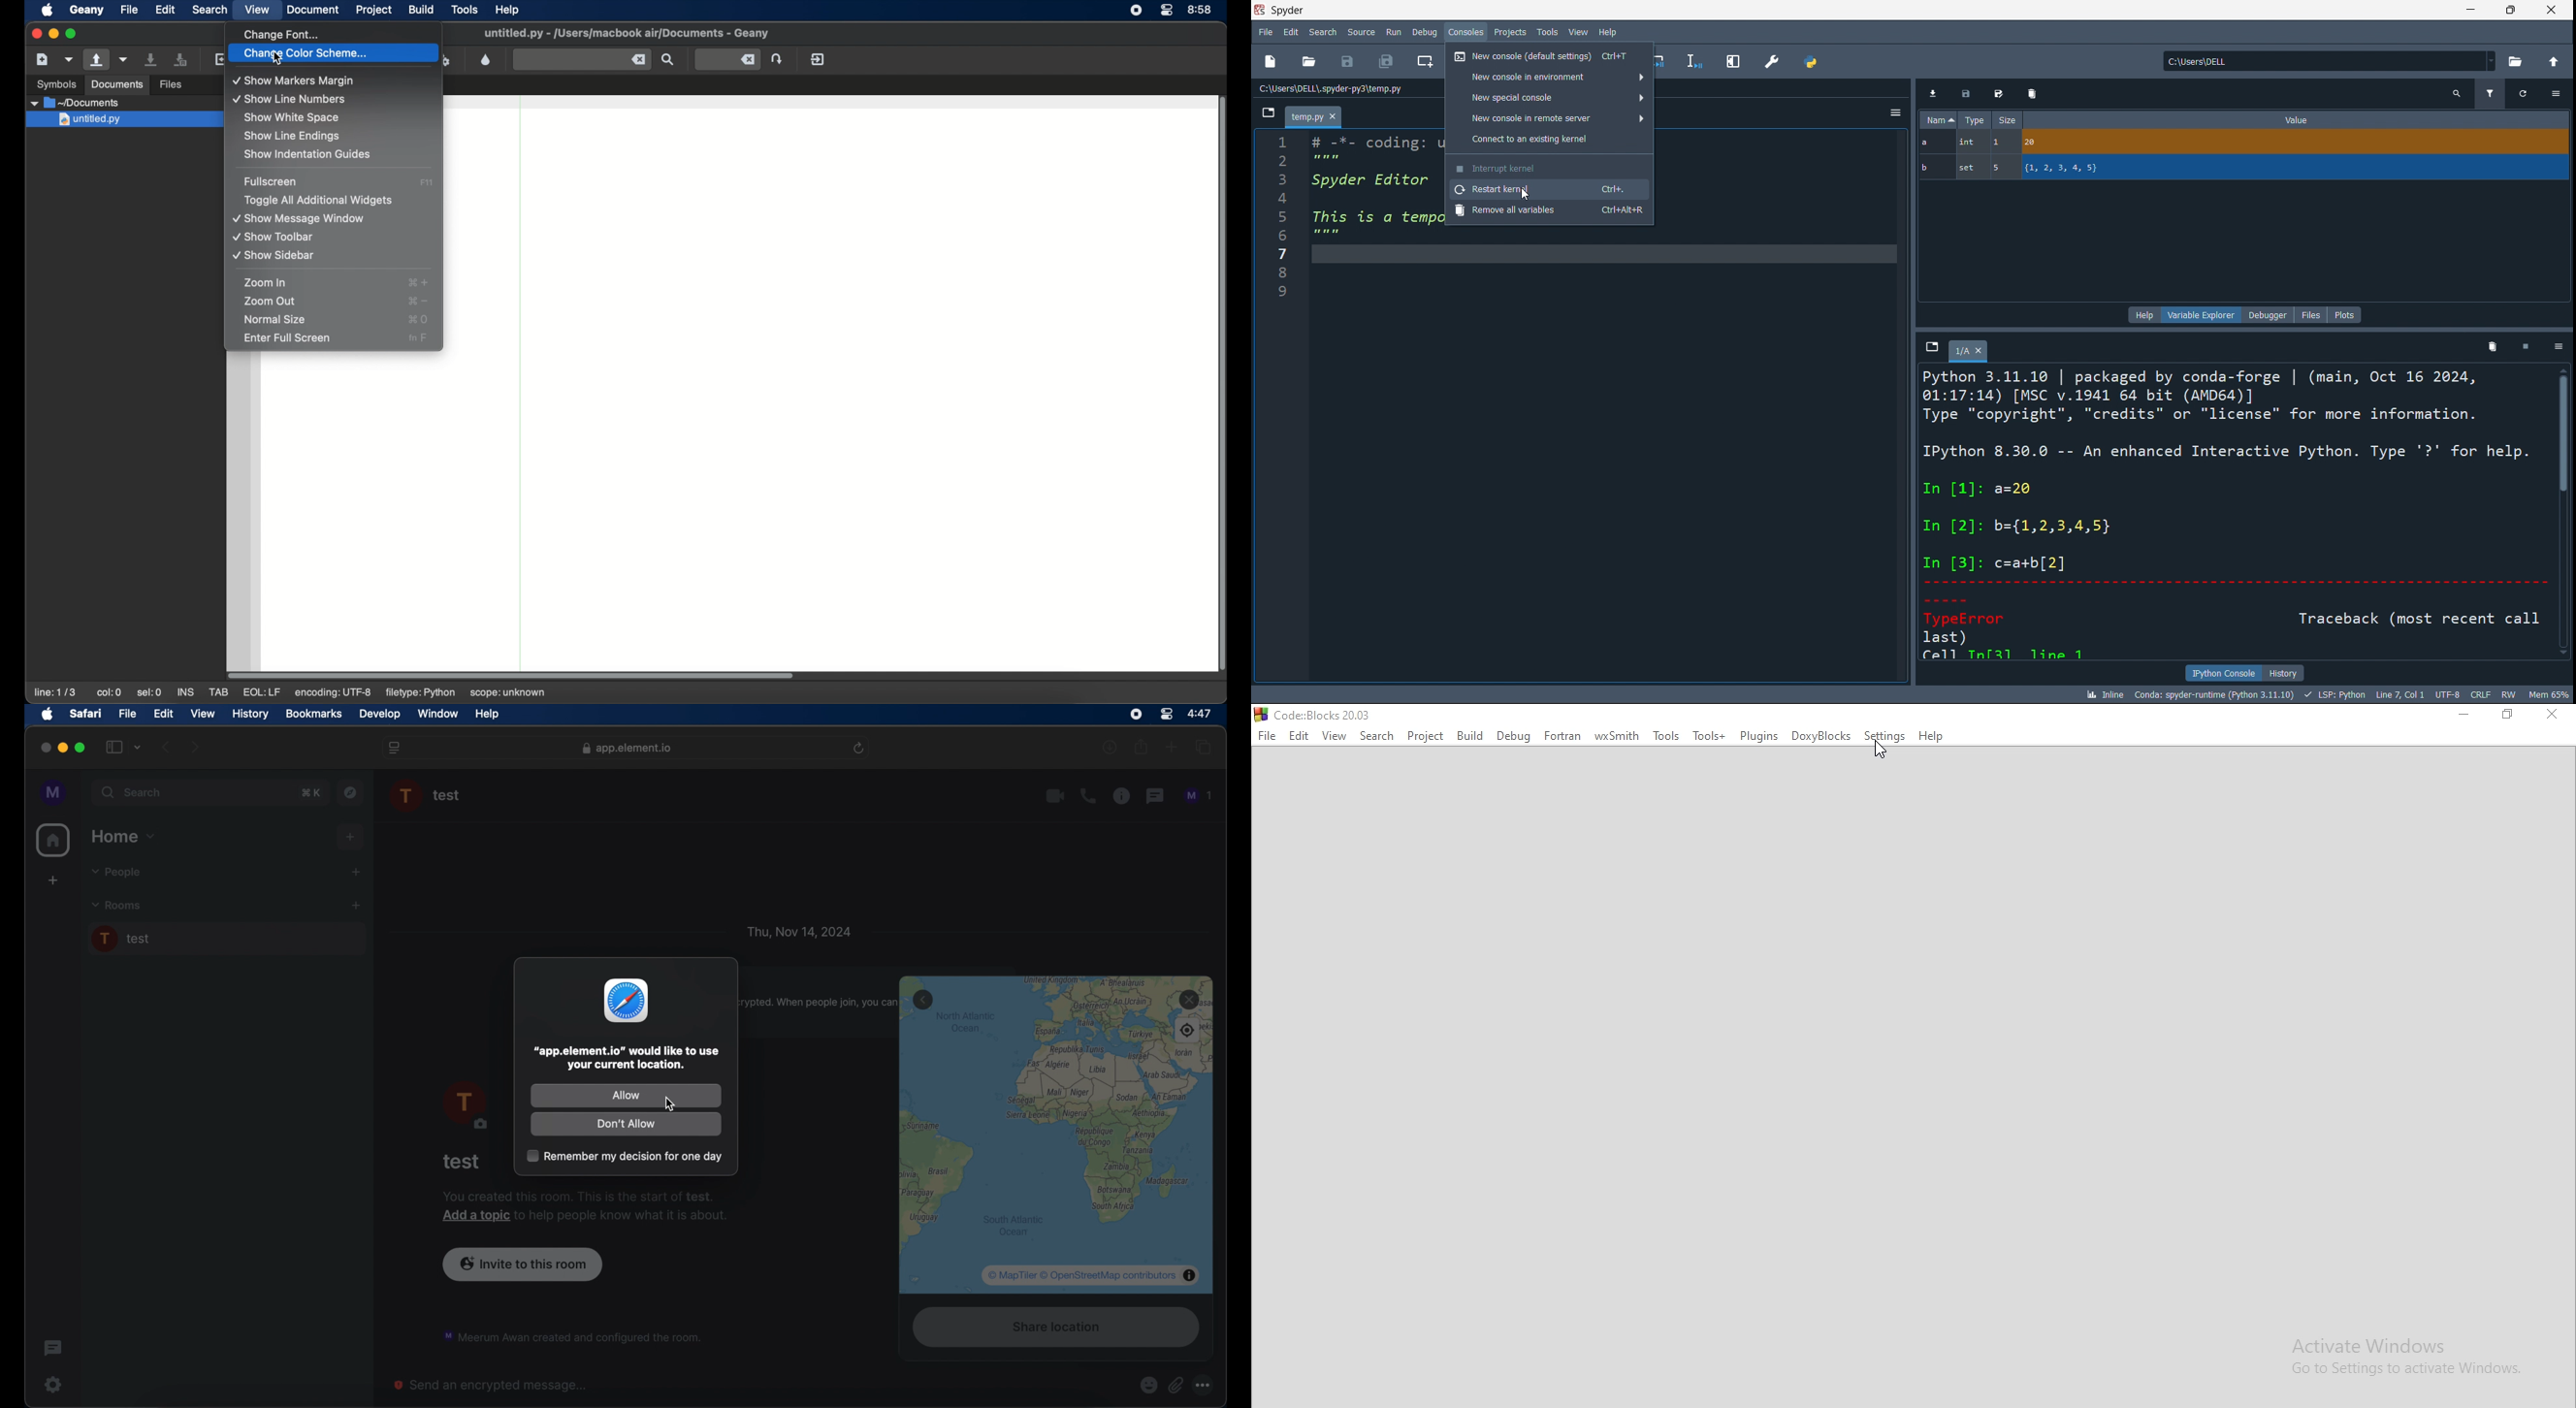  Describe the element at coordinates (110, 693) in the screenshot. I see `col:0` at that location.